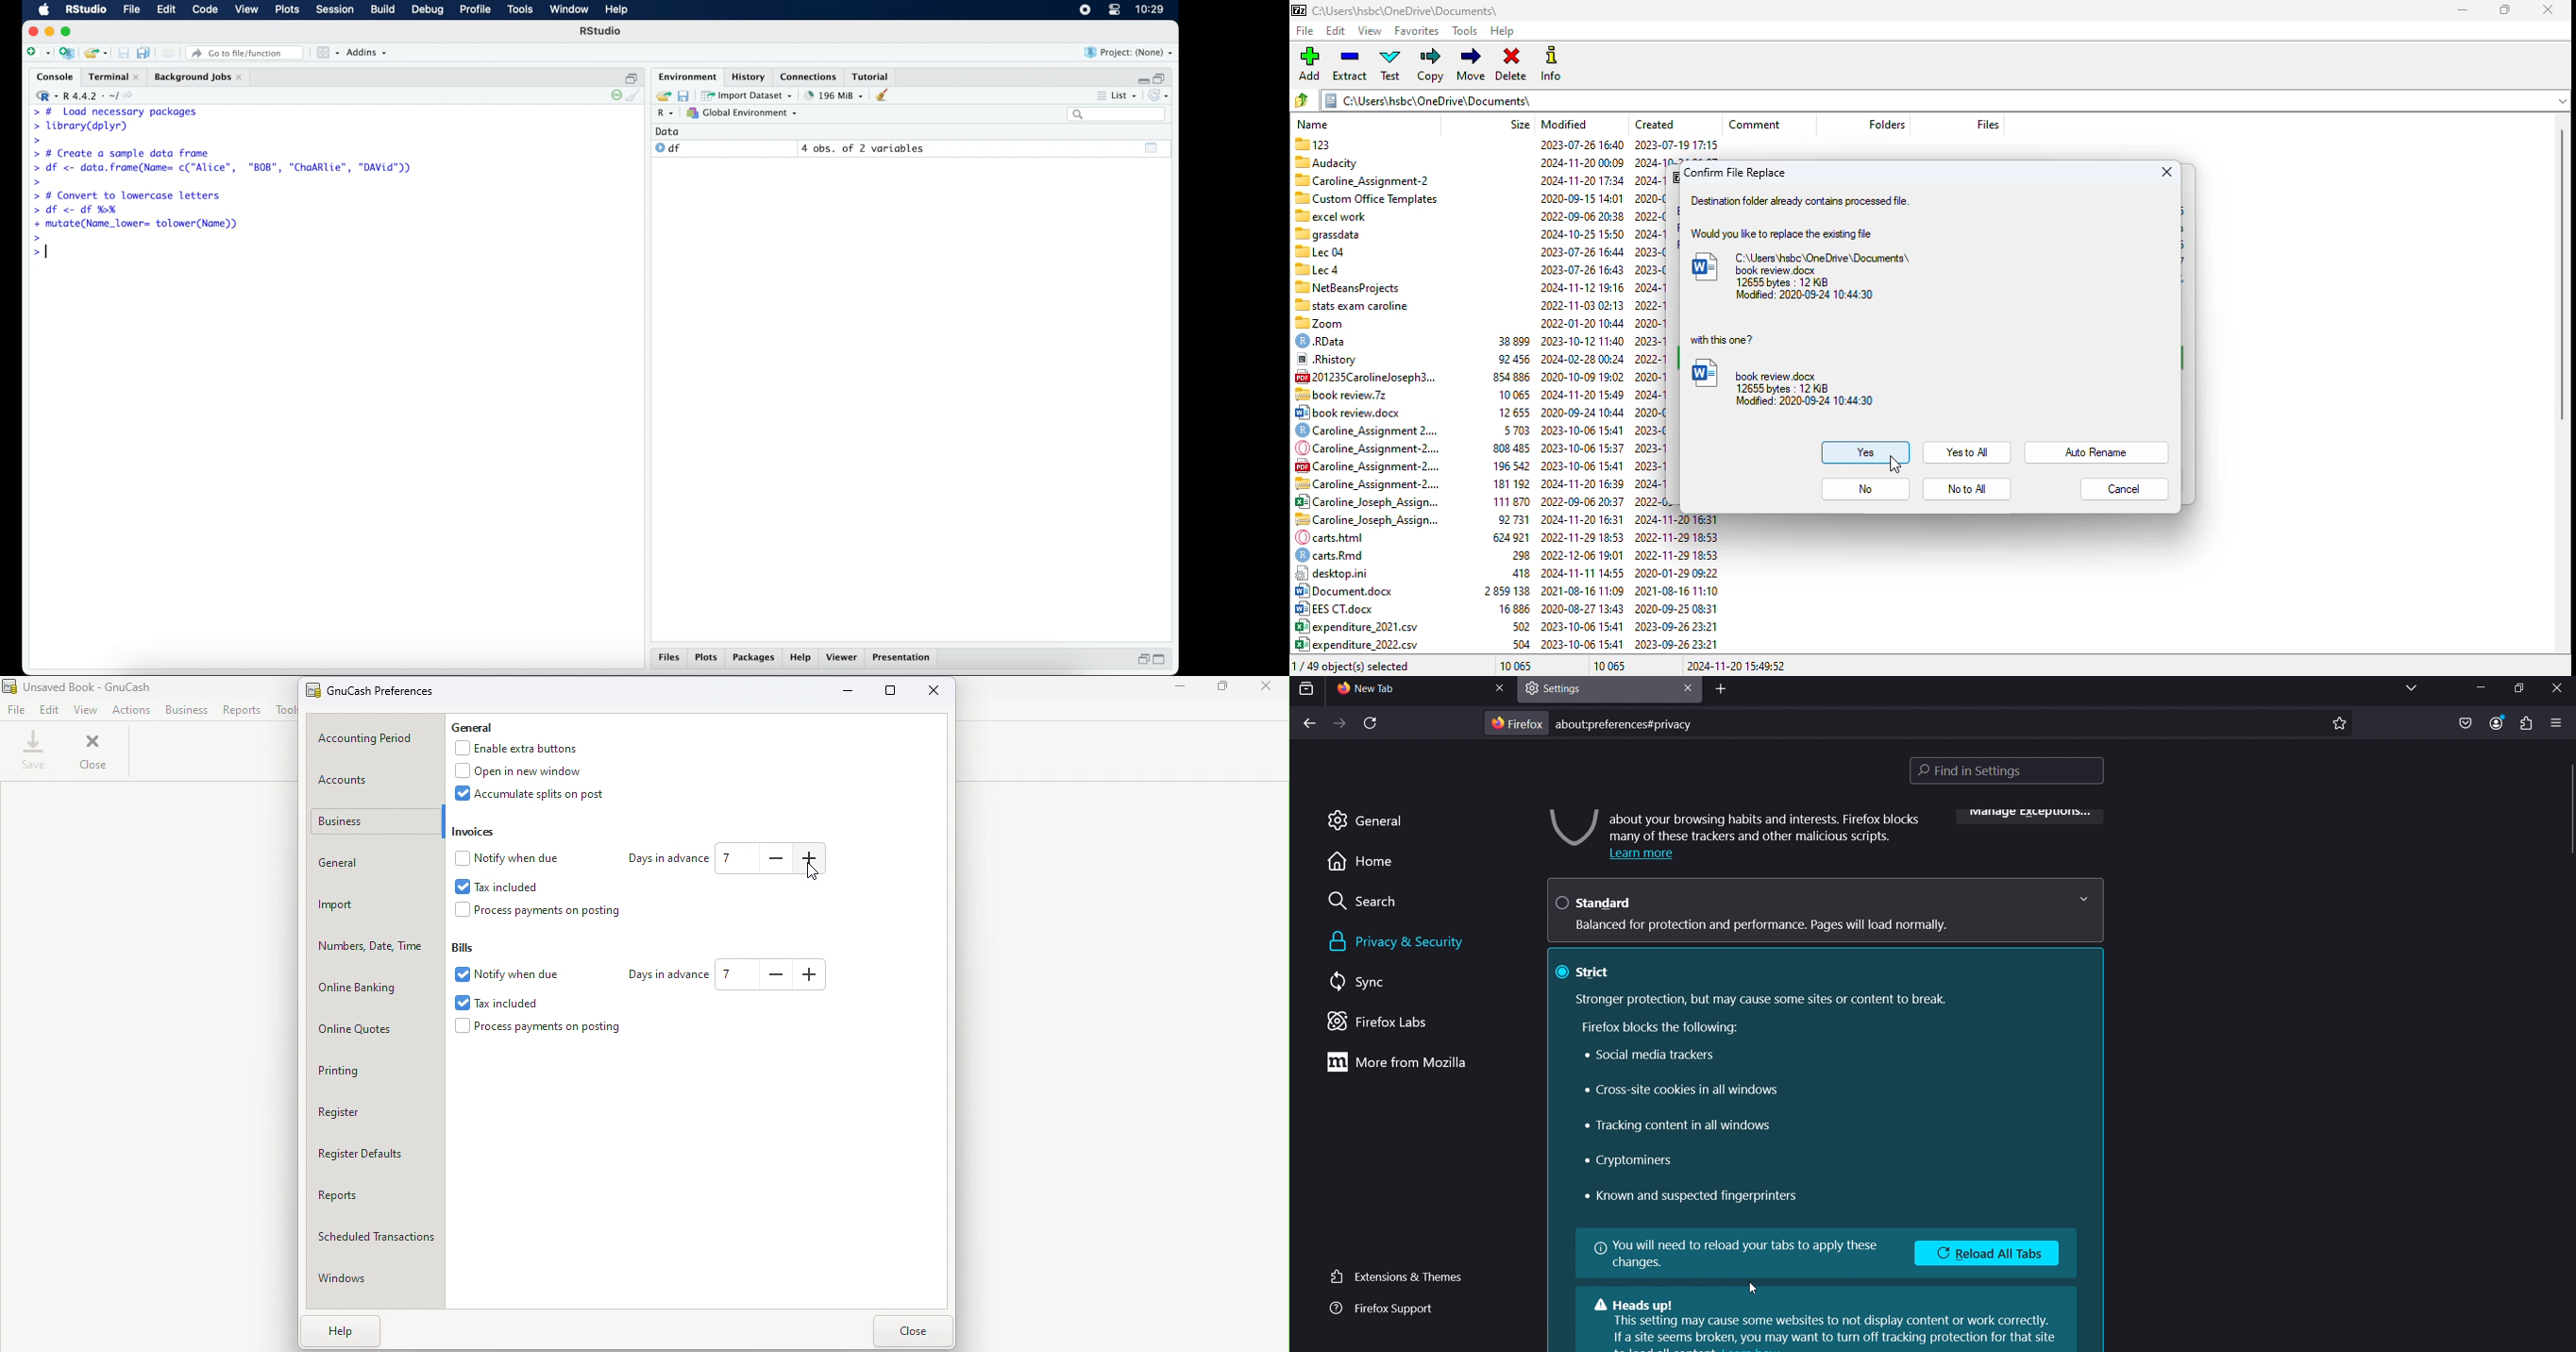 This screenshot has height=1372, width=2576. I want to click on profile, so click(476, 10).